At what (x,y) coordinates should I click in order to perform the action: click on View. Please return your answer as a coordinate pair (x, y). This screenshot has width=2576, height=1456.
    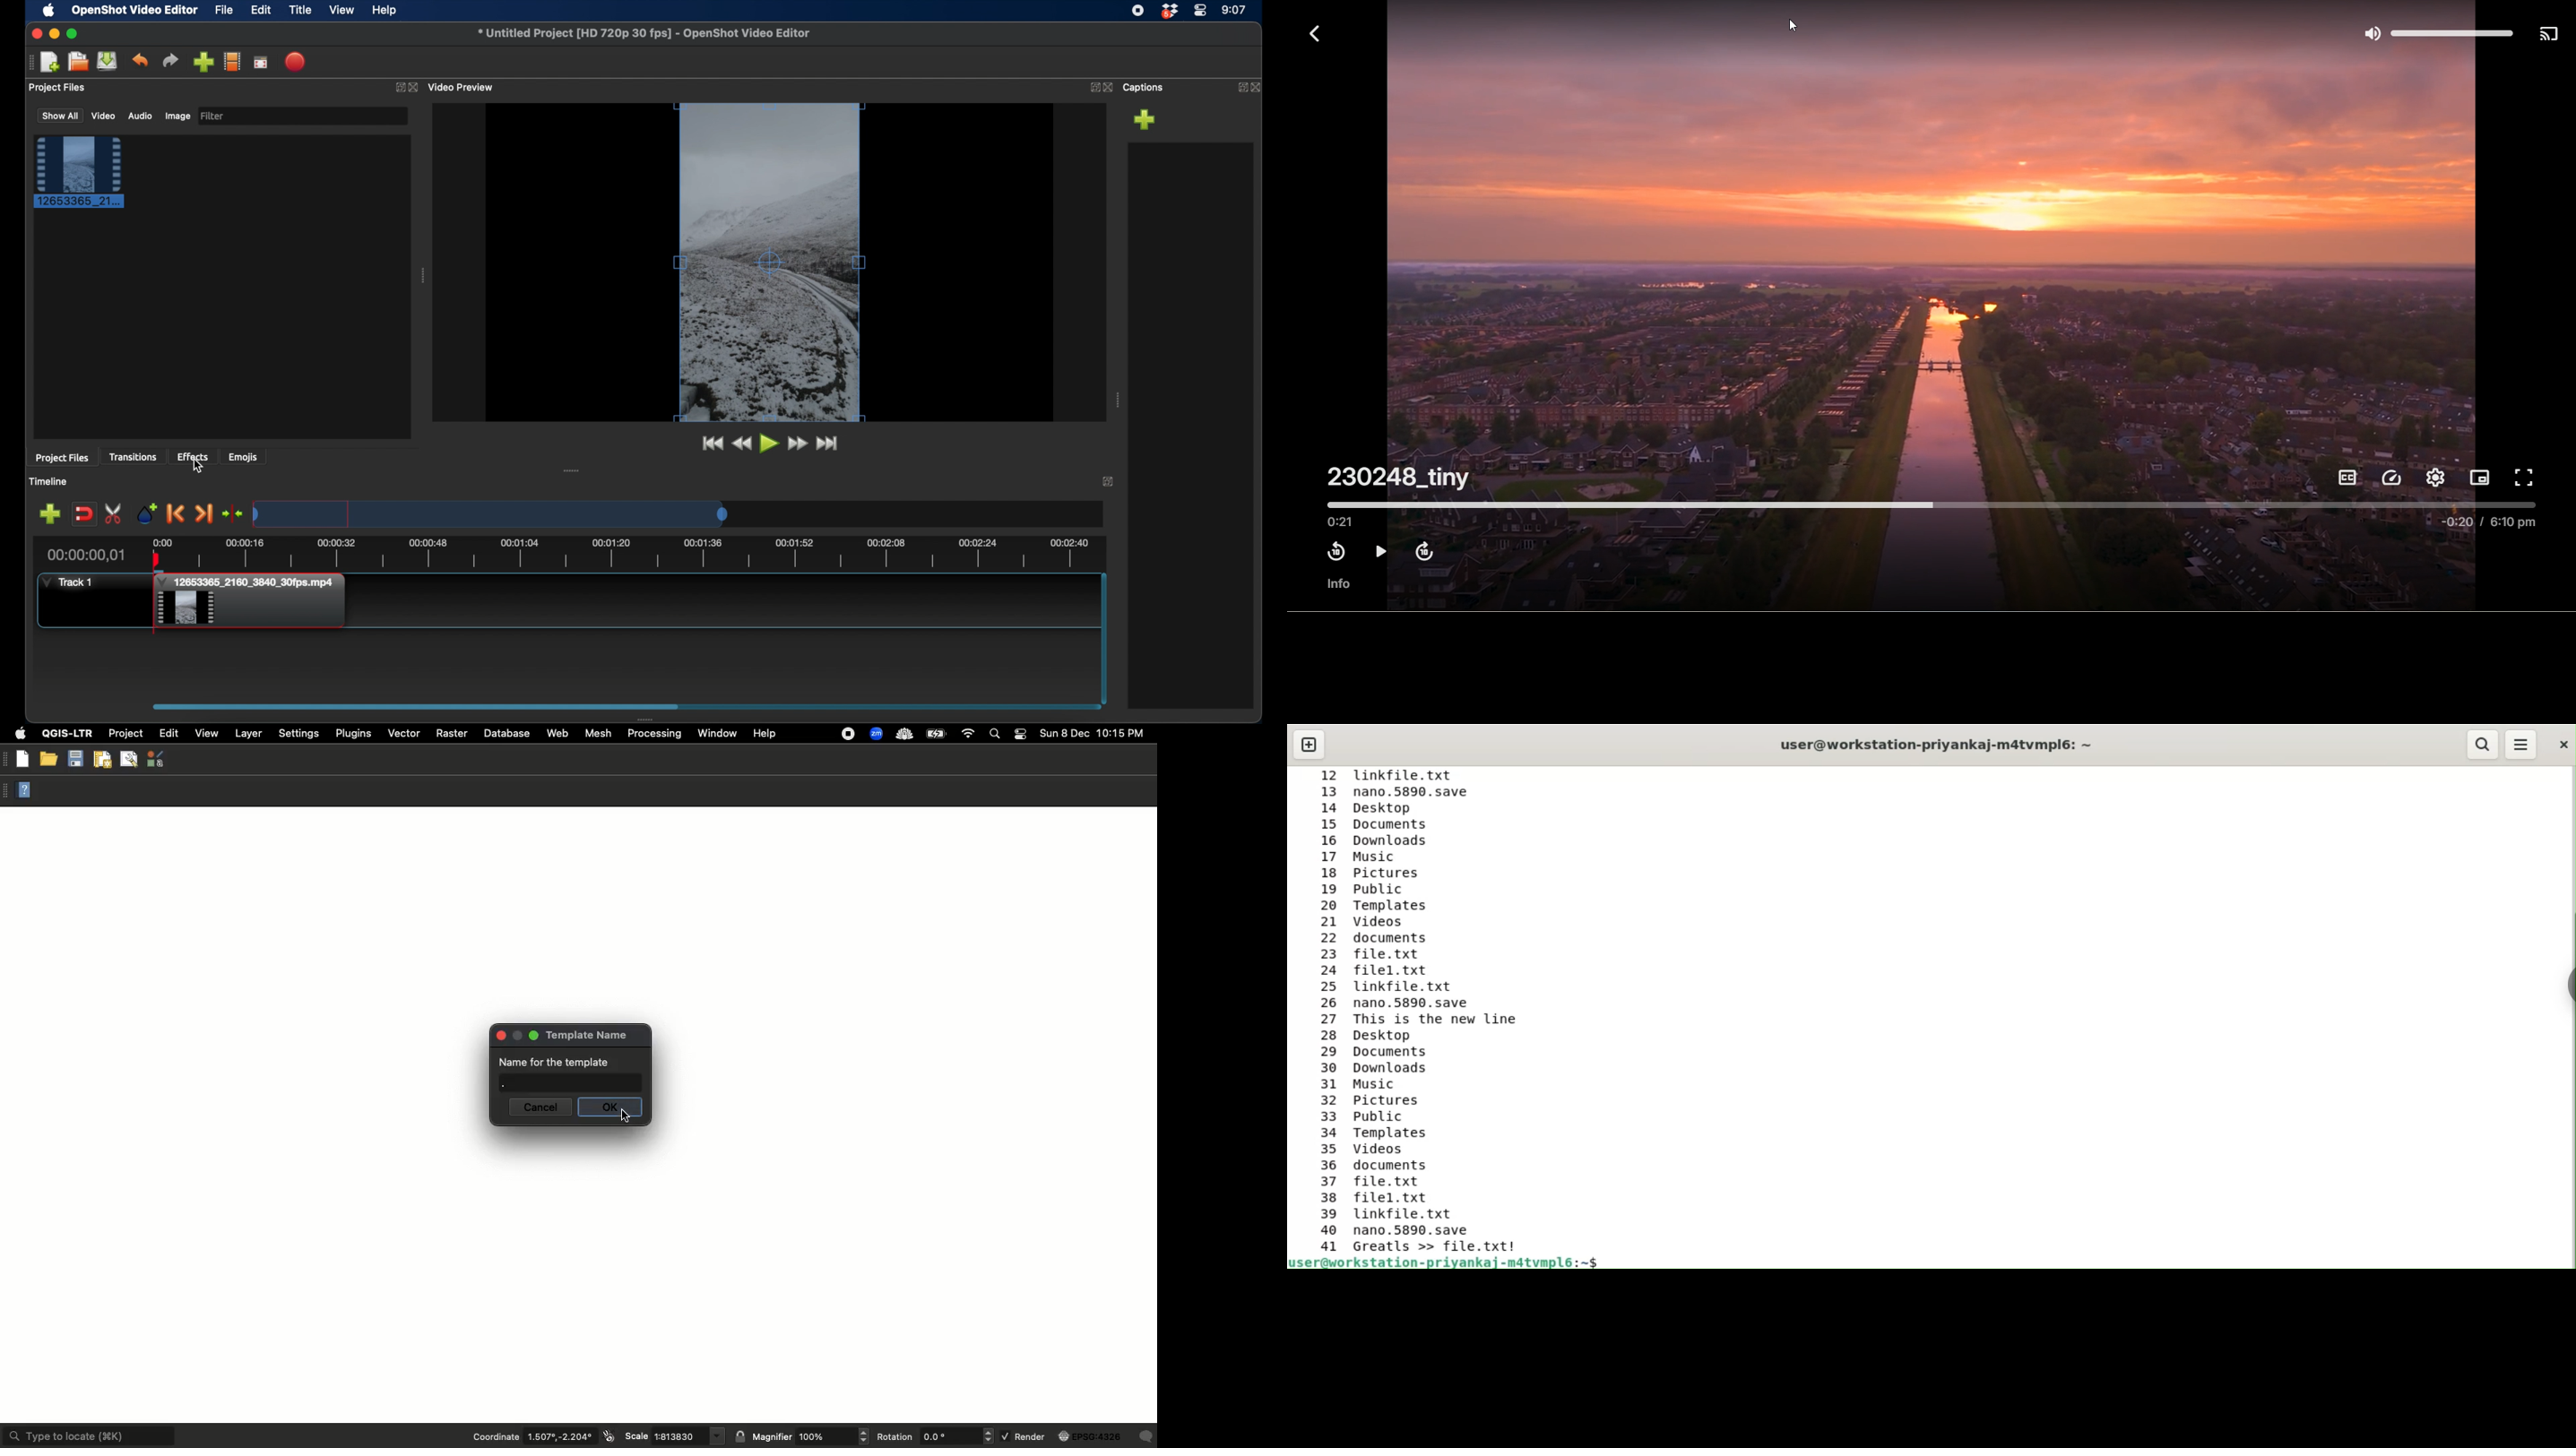
    Looking at the image, I should click on (206, 733).